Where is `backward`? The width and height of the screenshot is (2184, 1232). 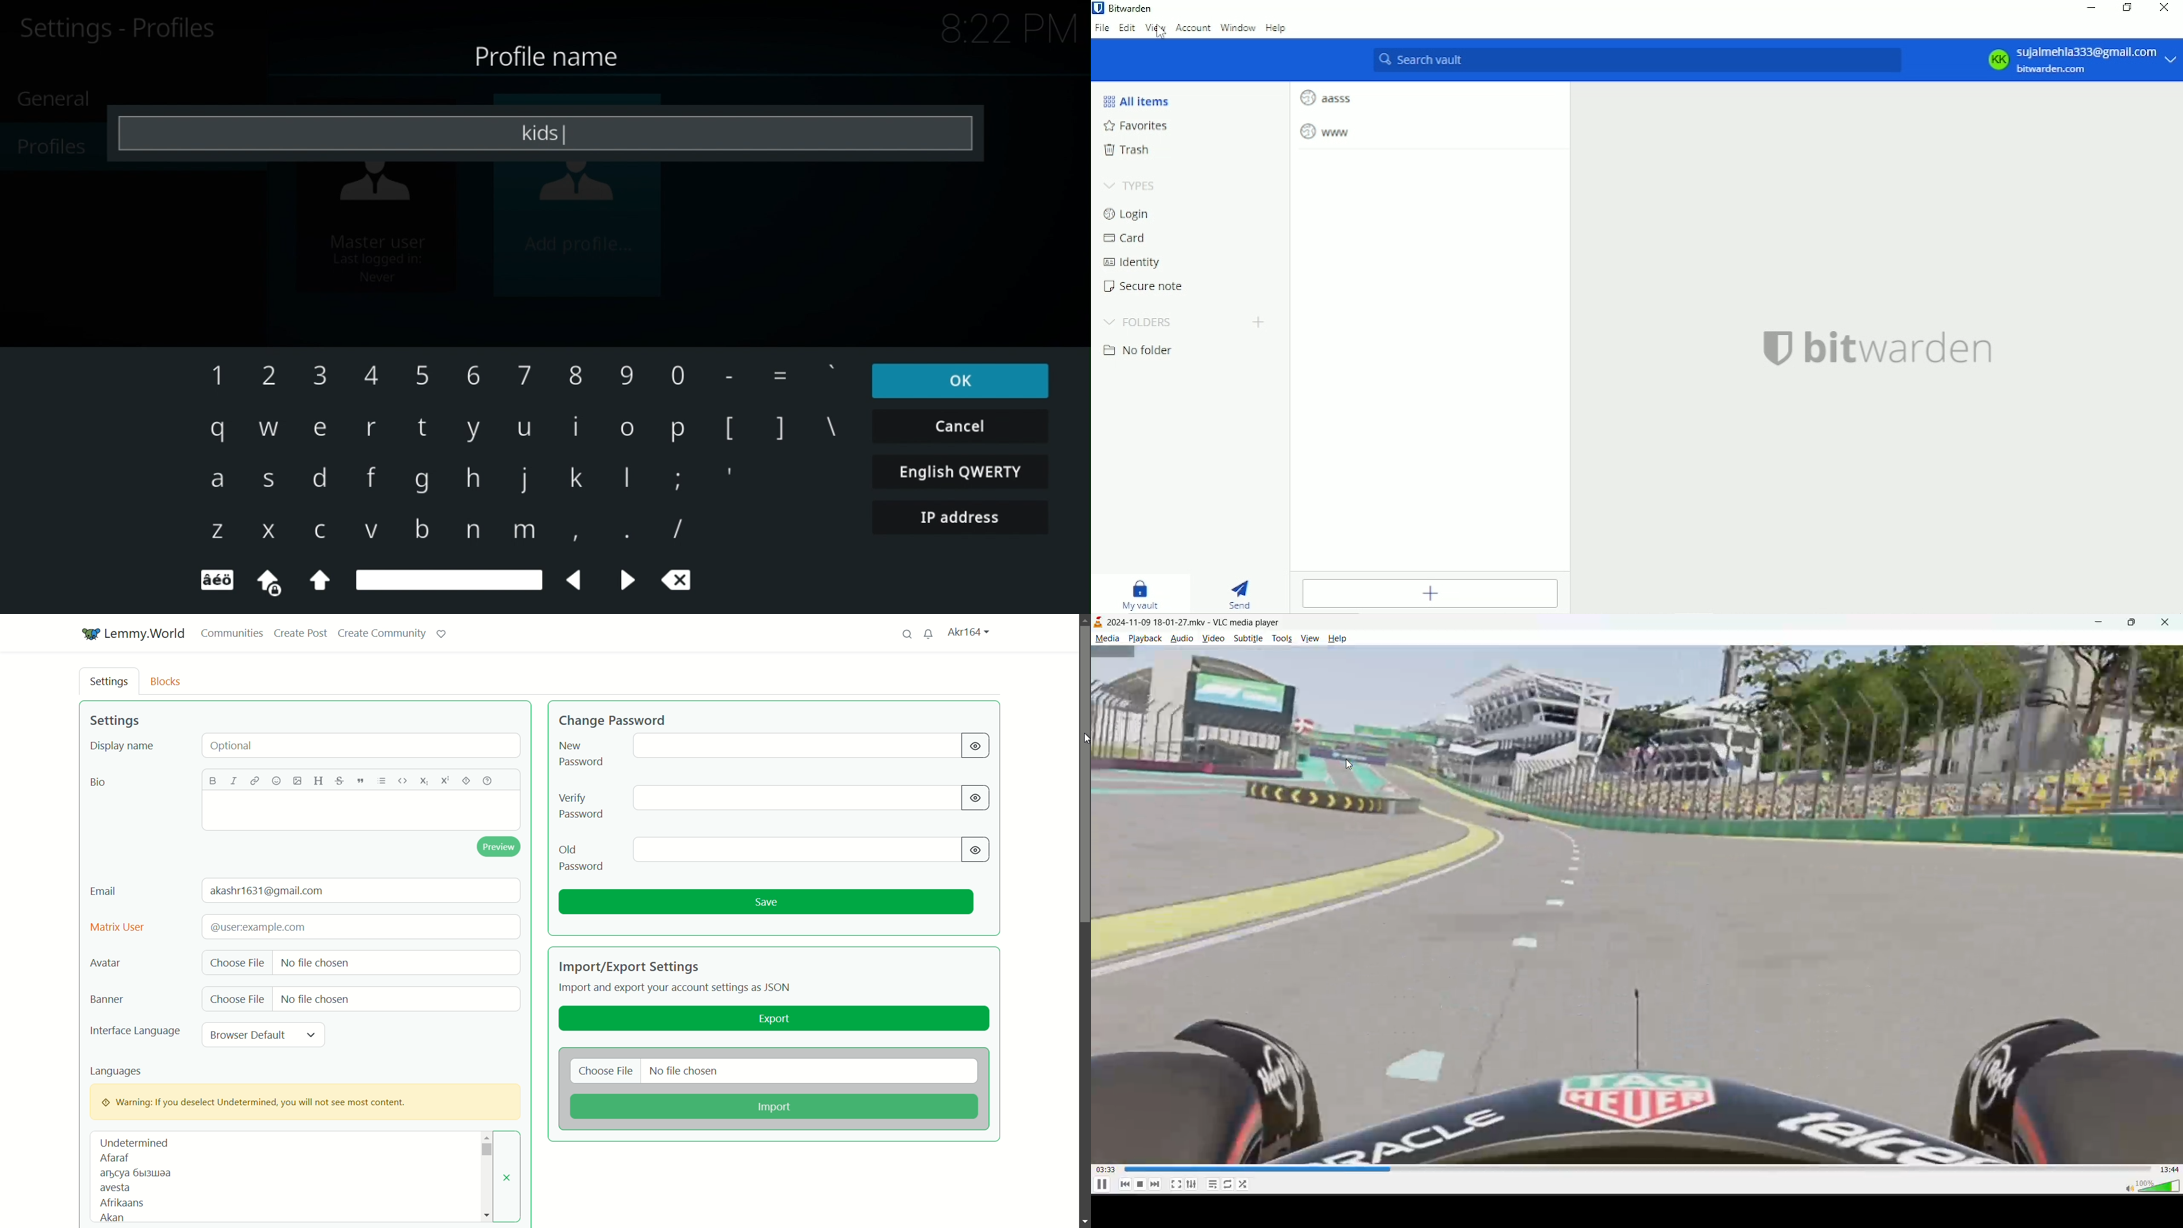 backward is located at coordinates (577, 580).